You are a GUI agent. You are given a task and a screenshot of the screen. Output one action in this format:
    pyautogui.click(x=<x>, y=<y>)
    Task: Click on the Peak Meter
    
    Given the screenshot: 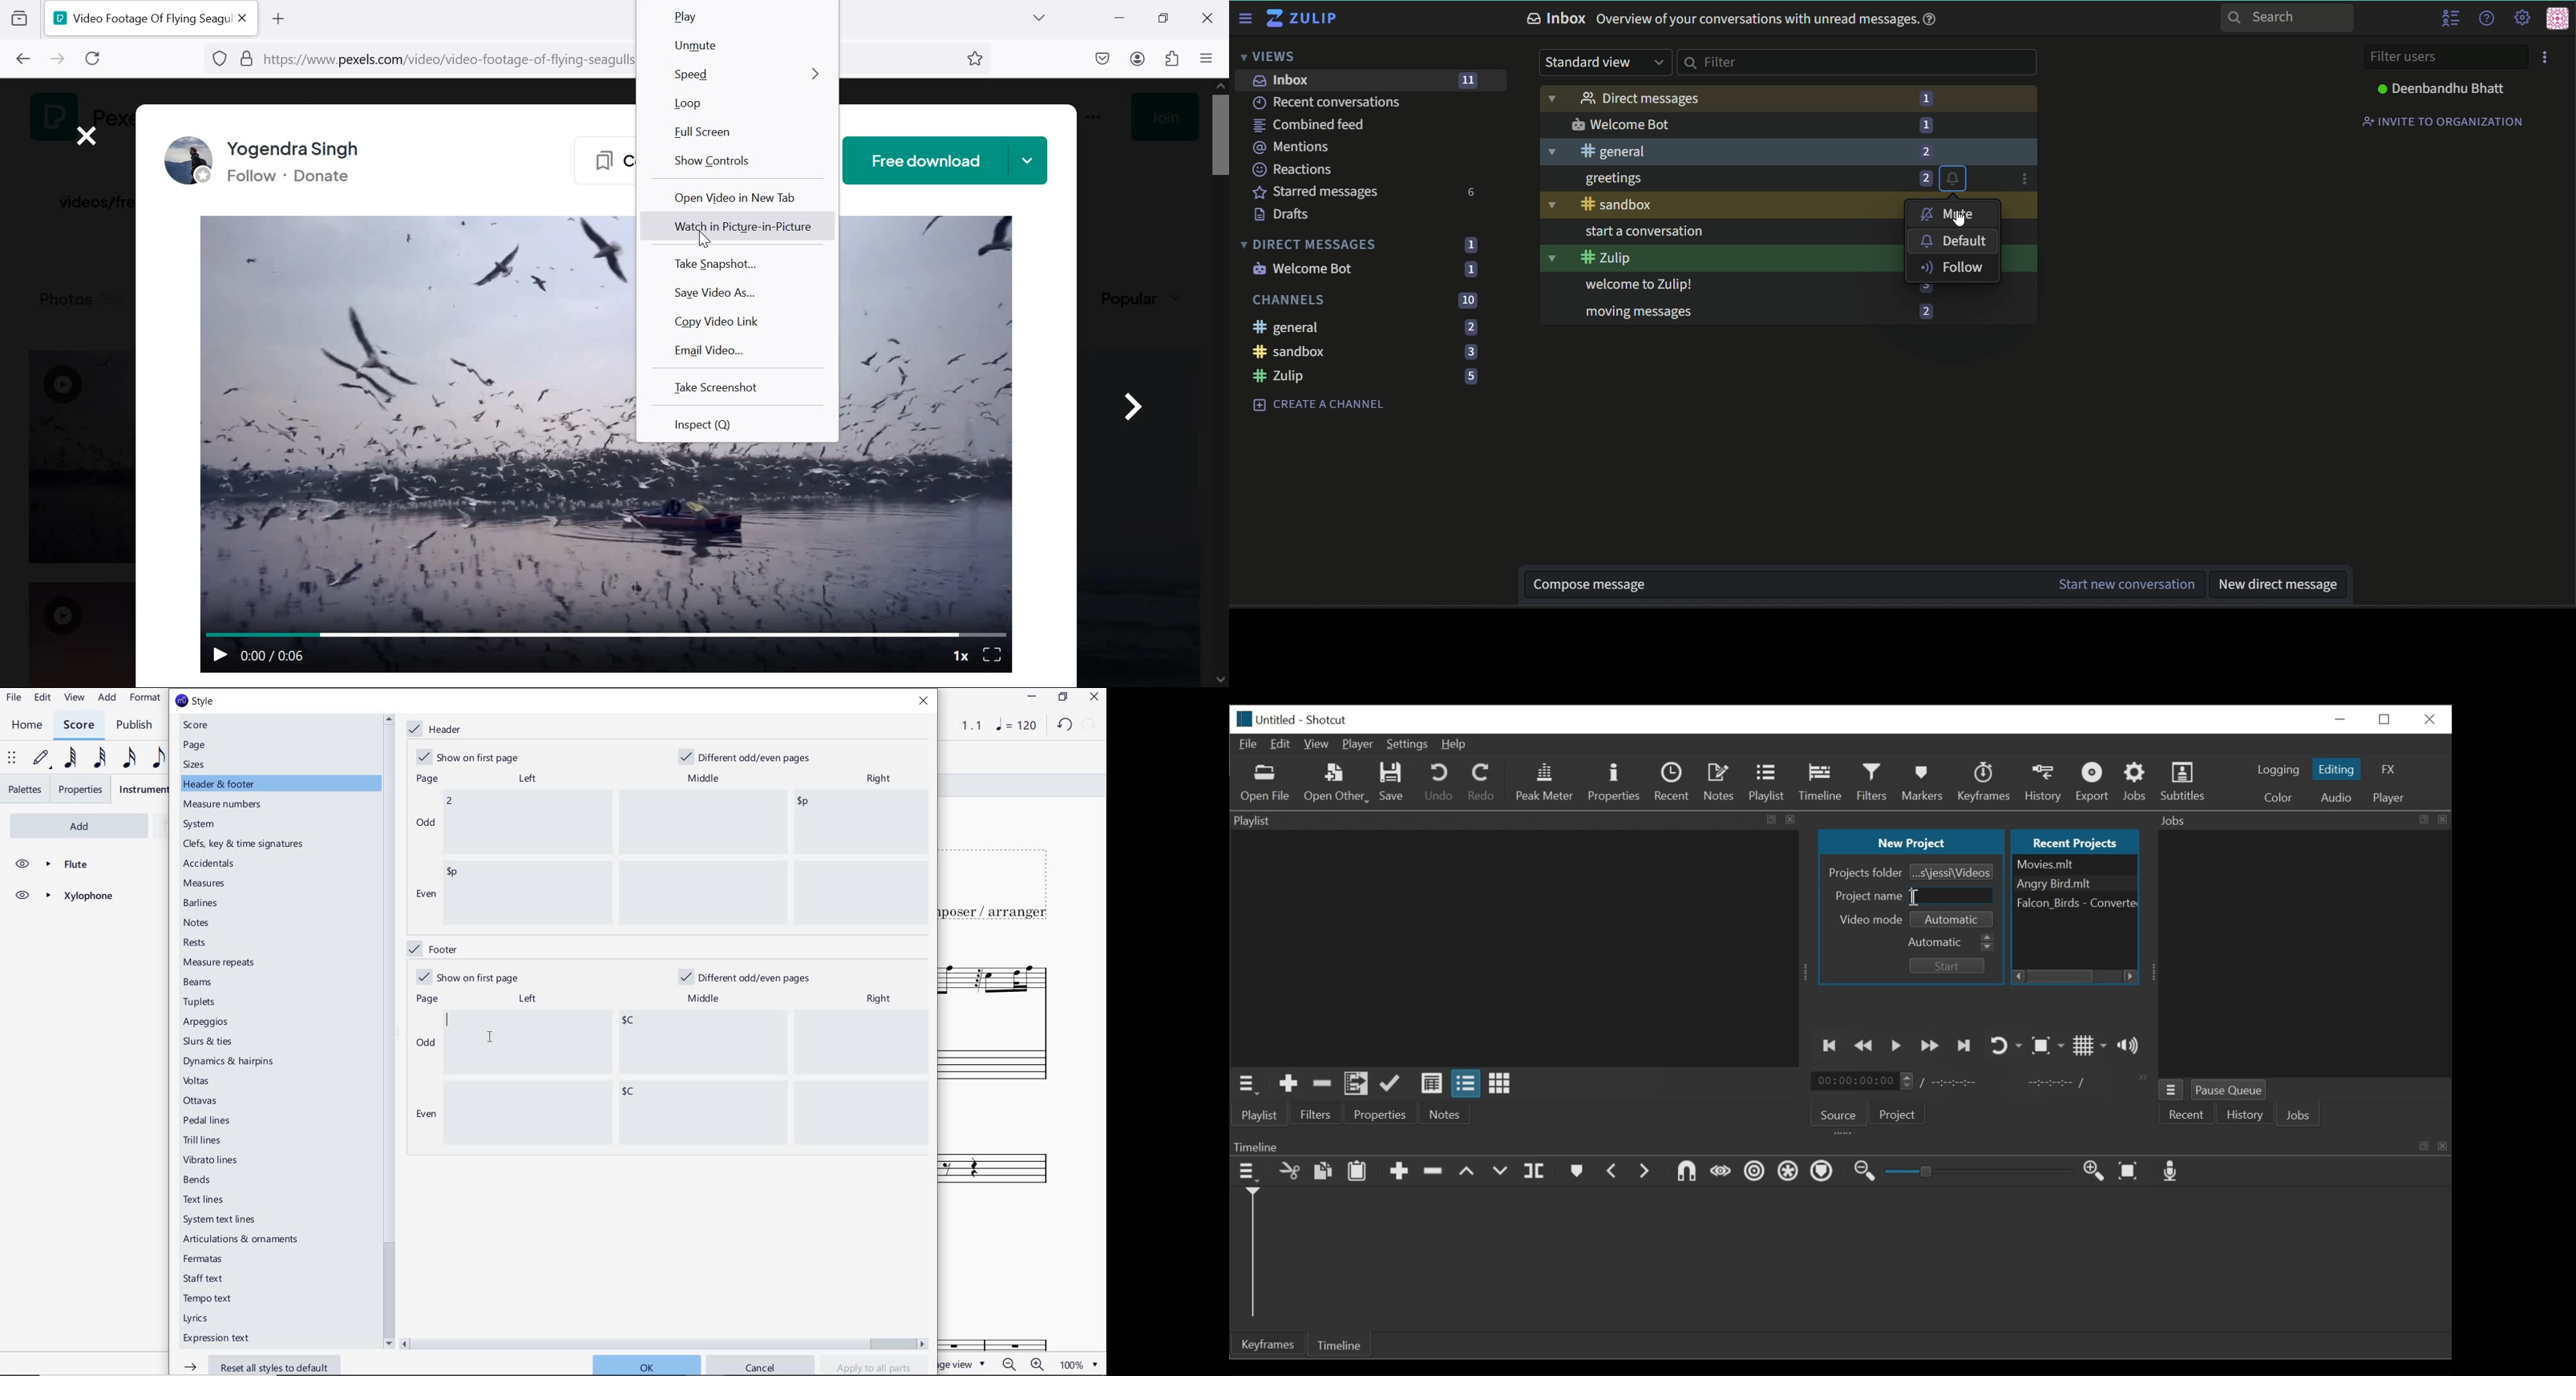 What is the action you would take?
    pyautogui.click(x=1544, y=782)
    